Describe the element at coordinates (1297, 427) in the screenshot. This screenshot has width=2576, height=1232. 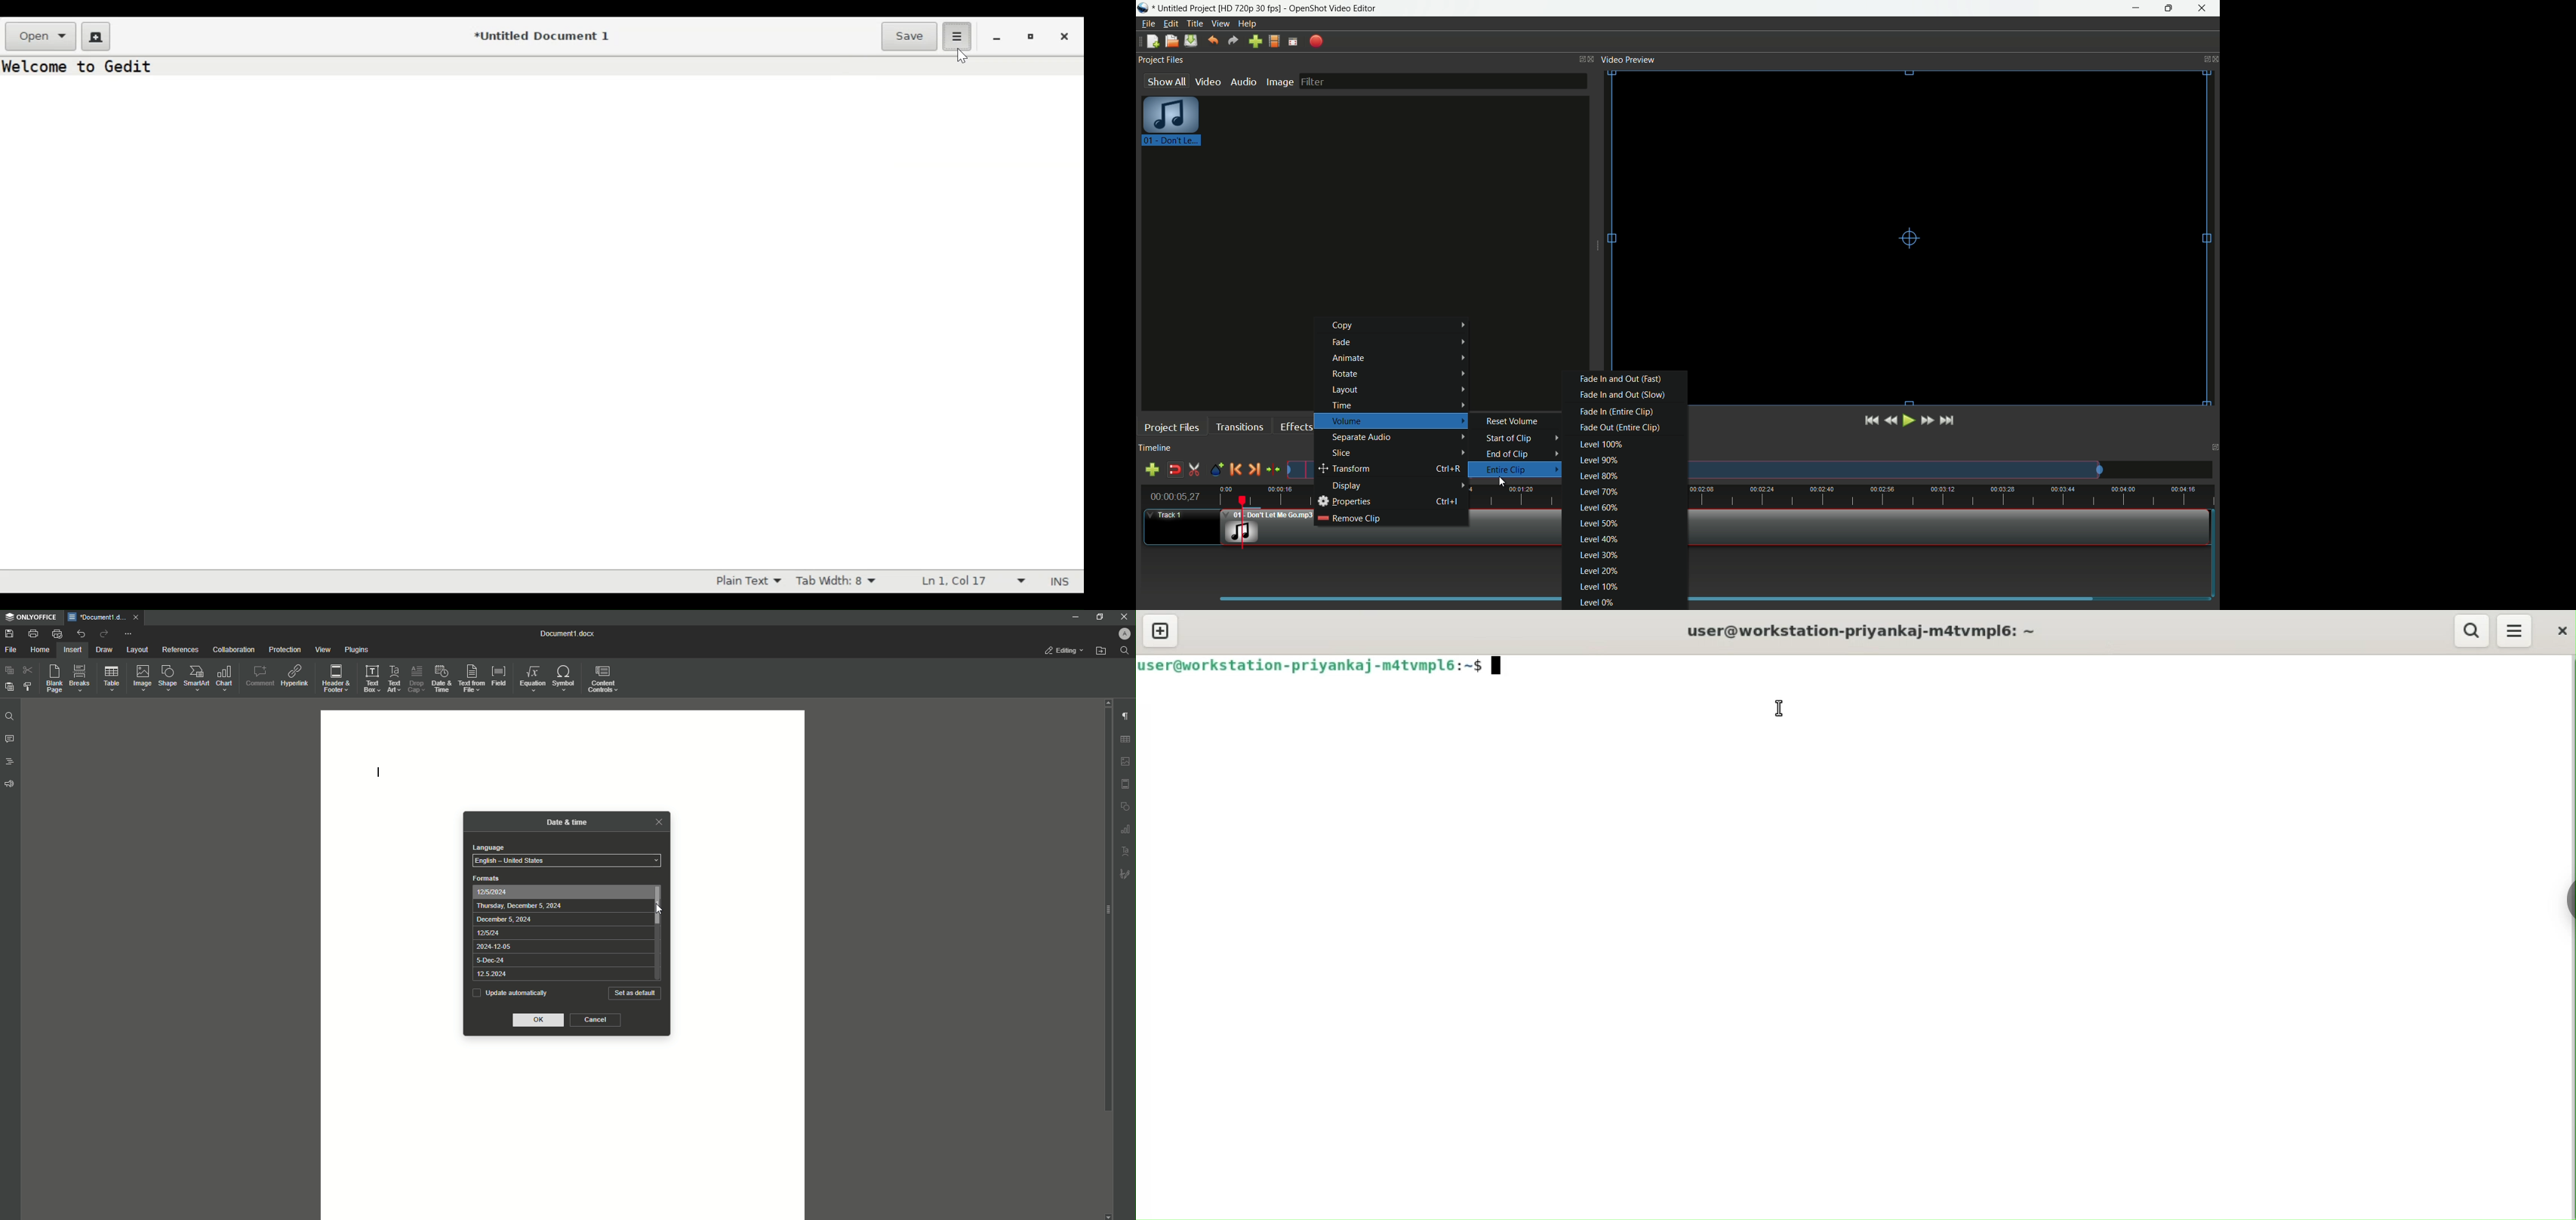
I see `effects` at that location.